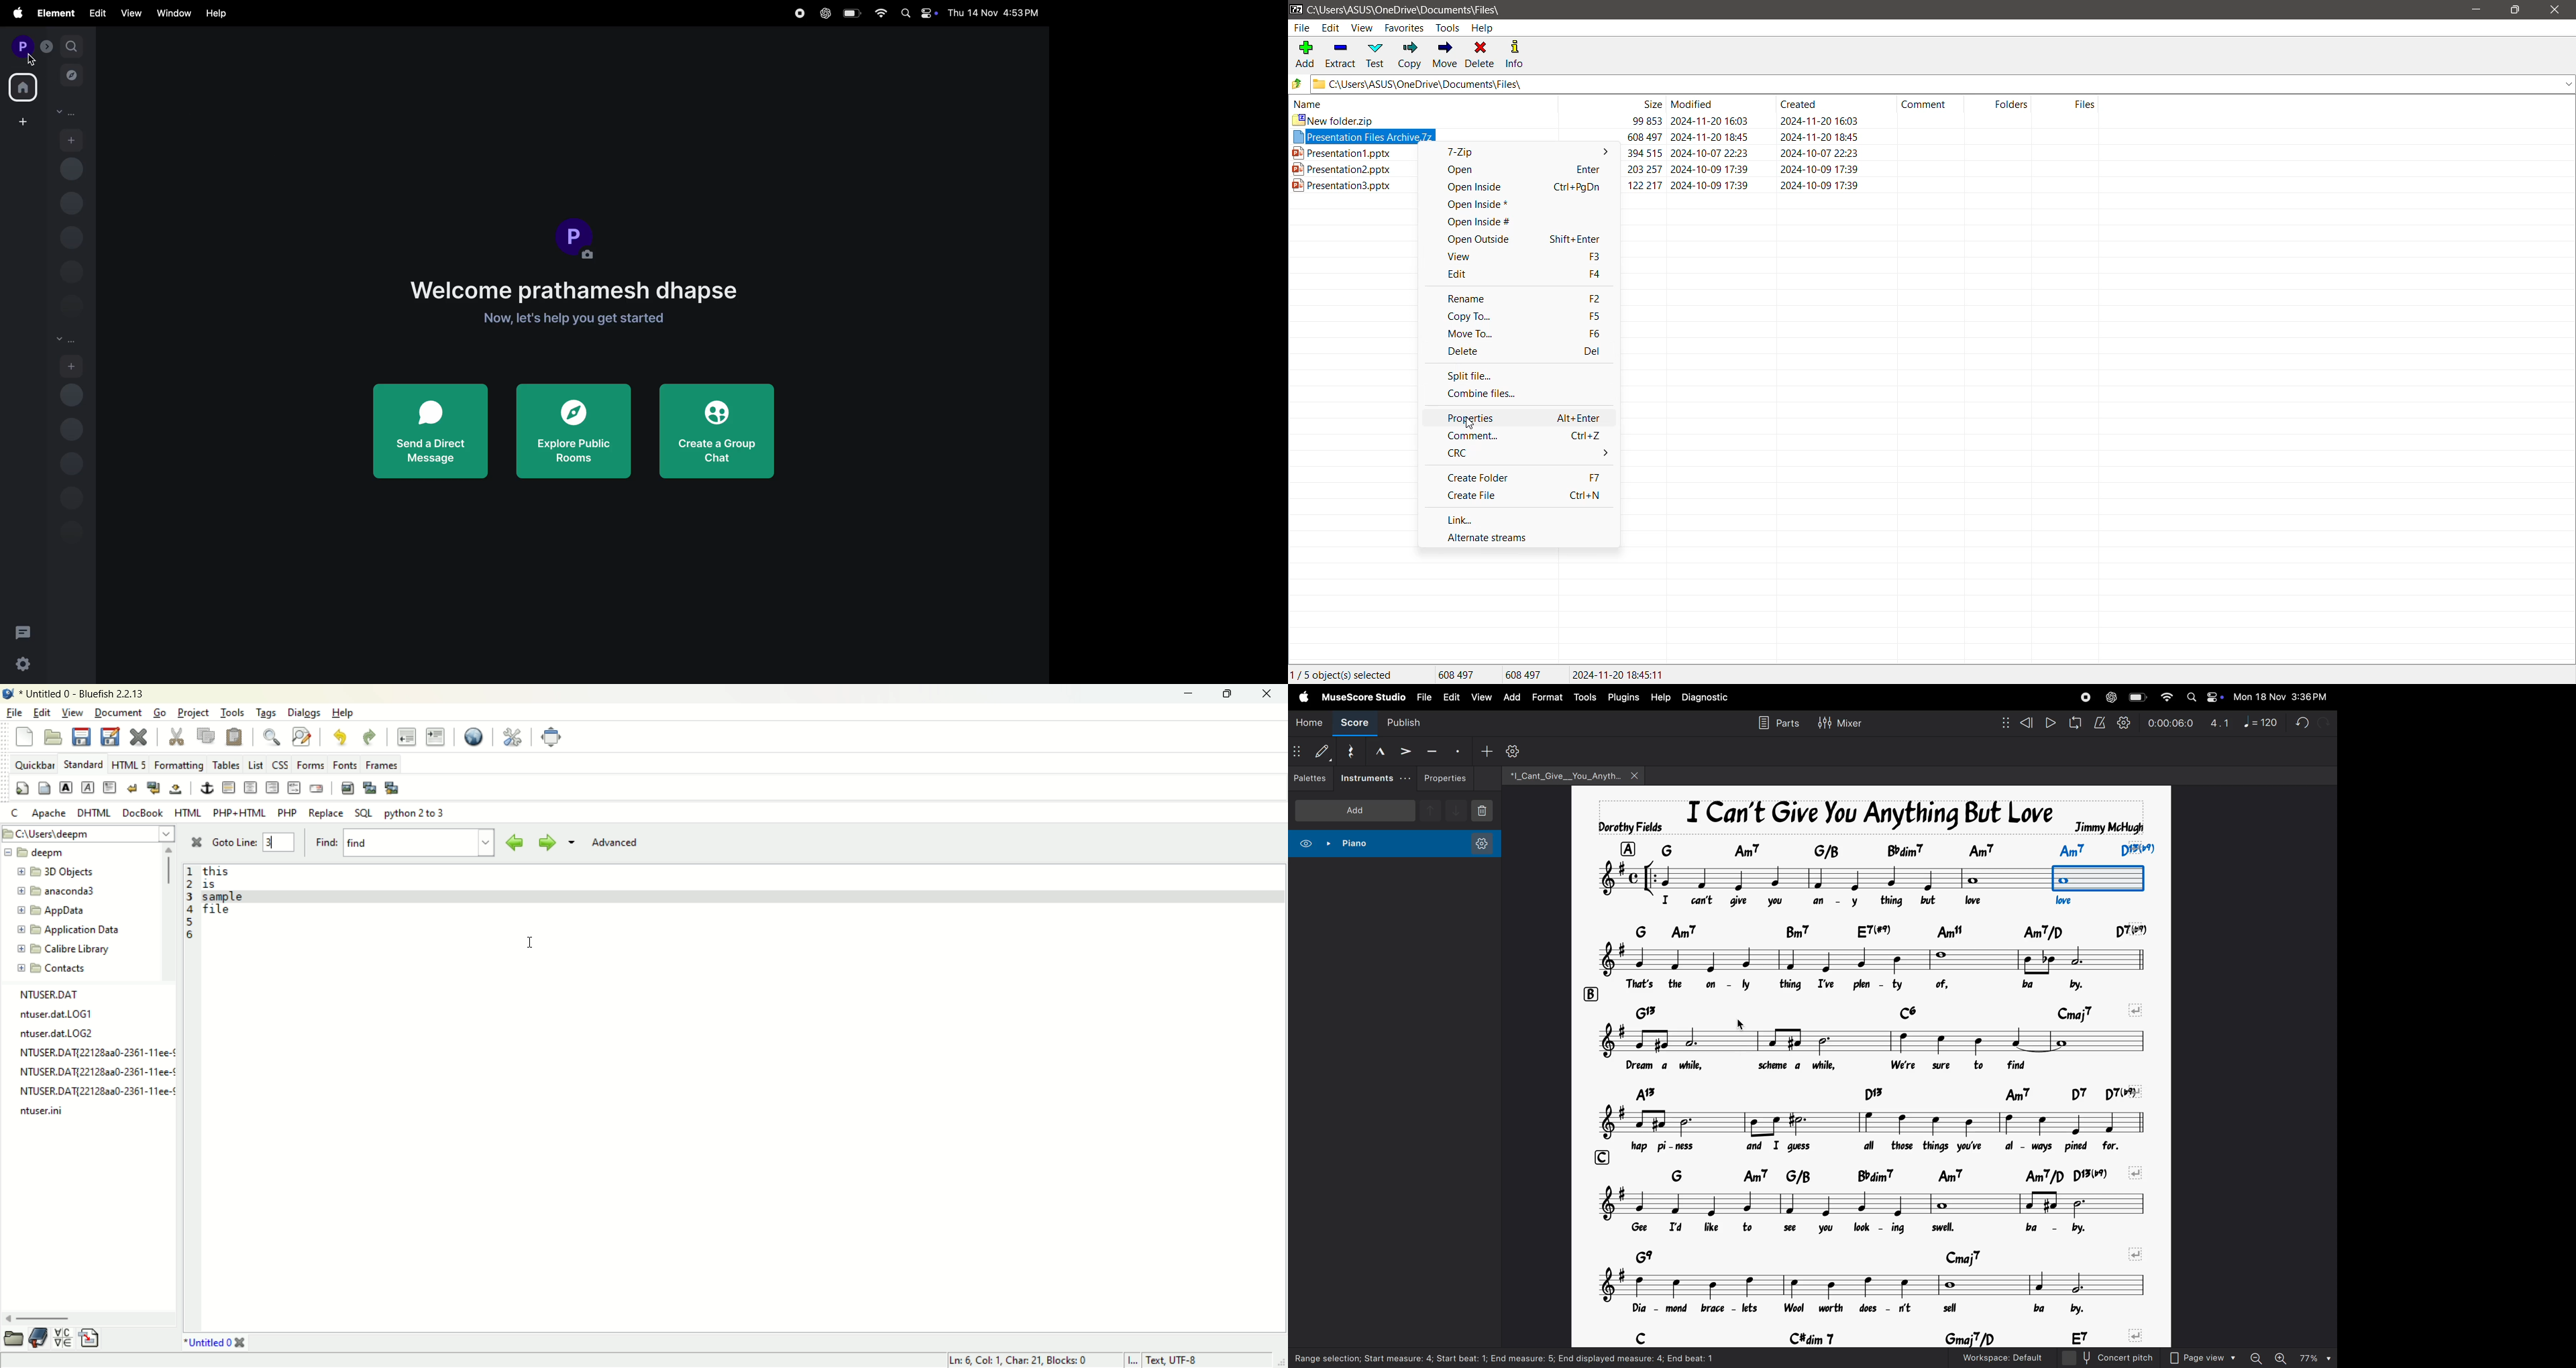  What do you see at coordinates (2164, 698) in the screenshot?
I see `wifi` at bounding box center [2164, 698].